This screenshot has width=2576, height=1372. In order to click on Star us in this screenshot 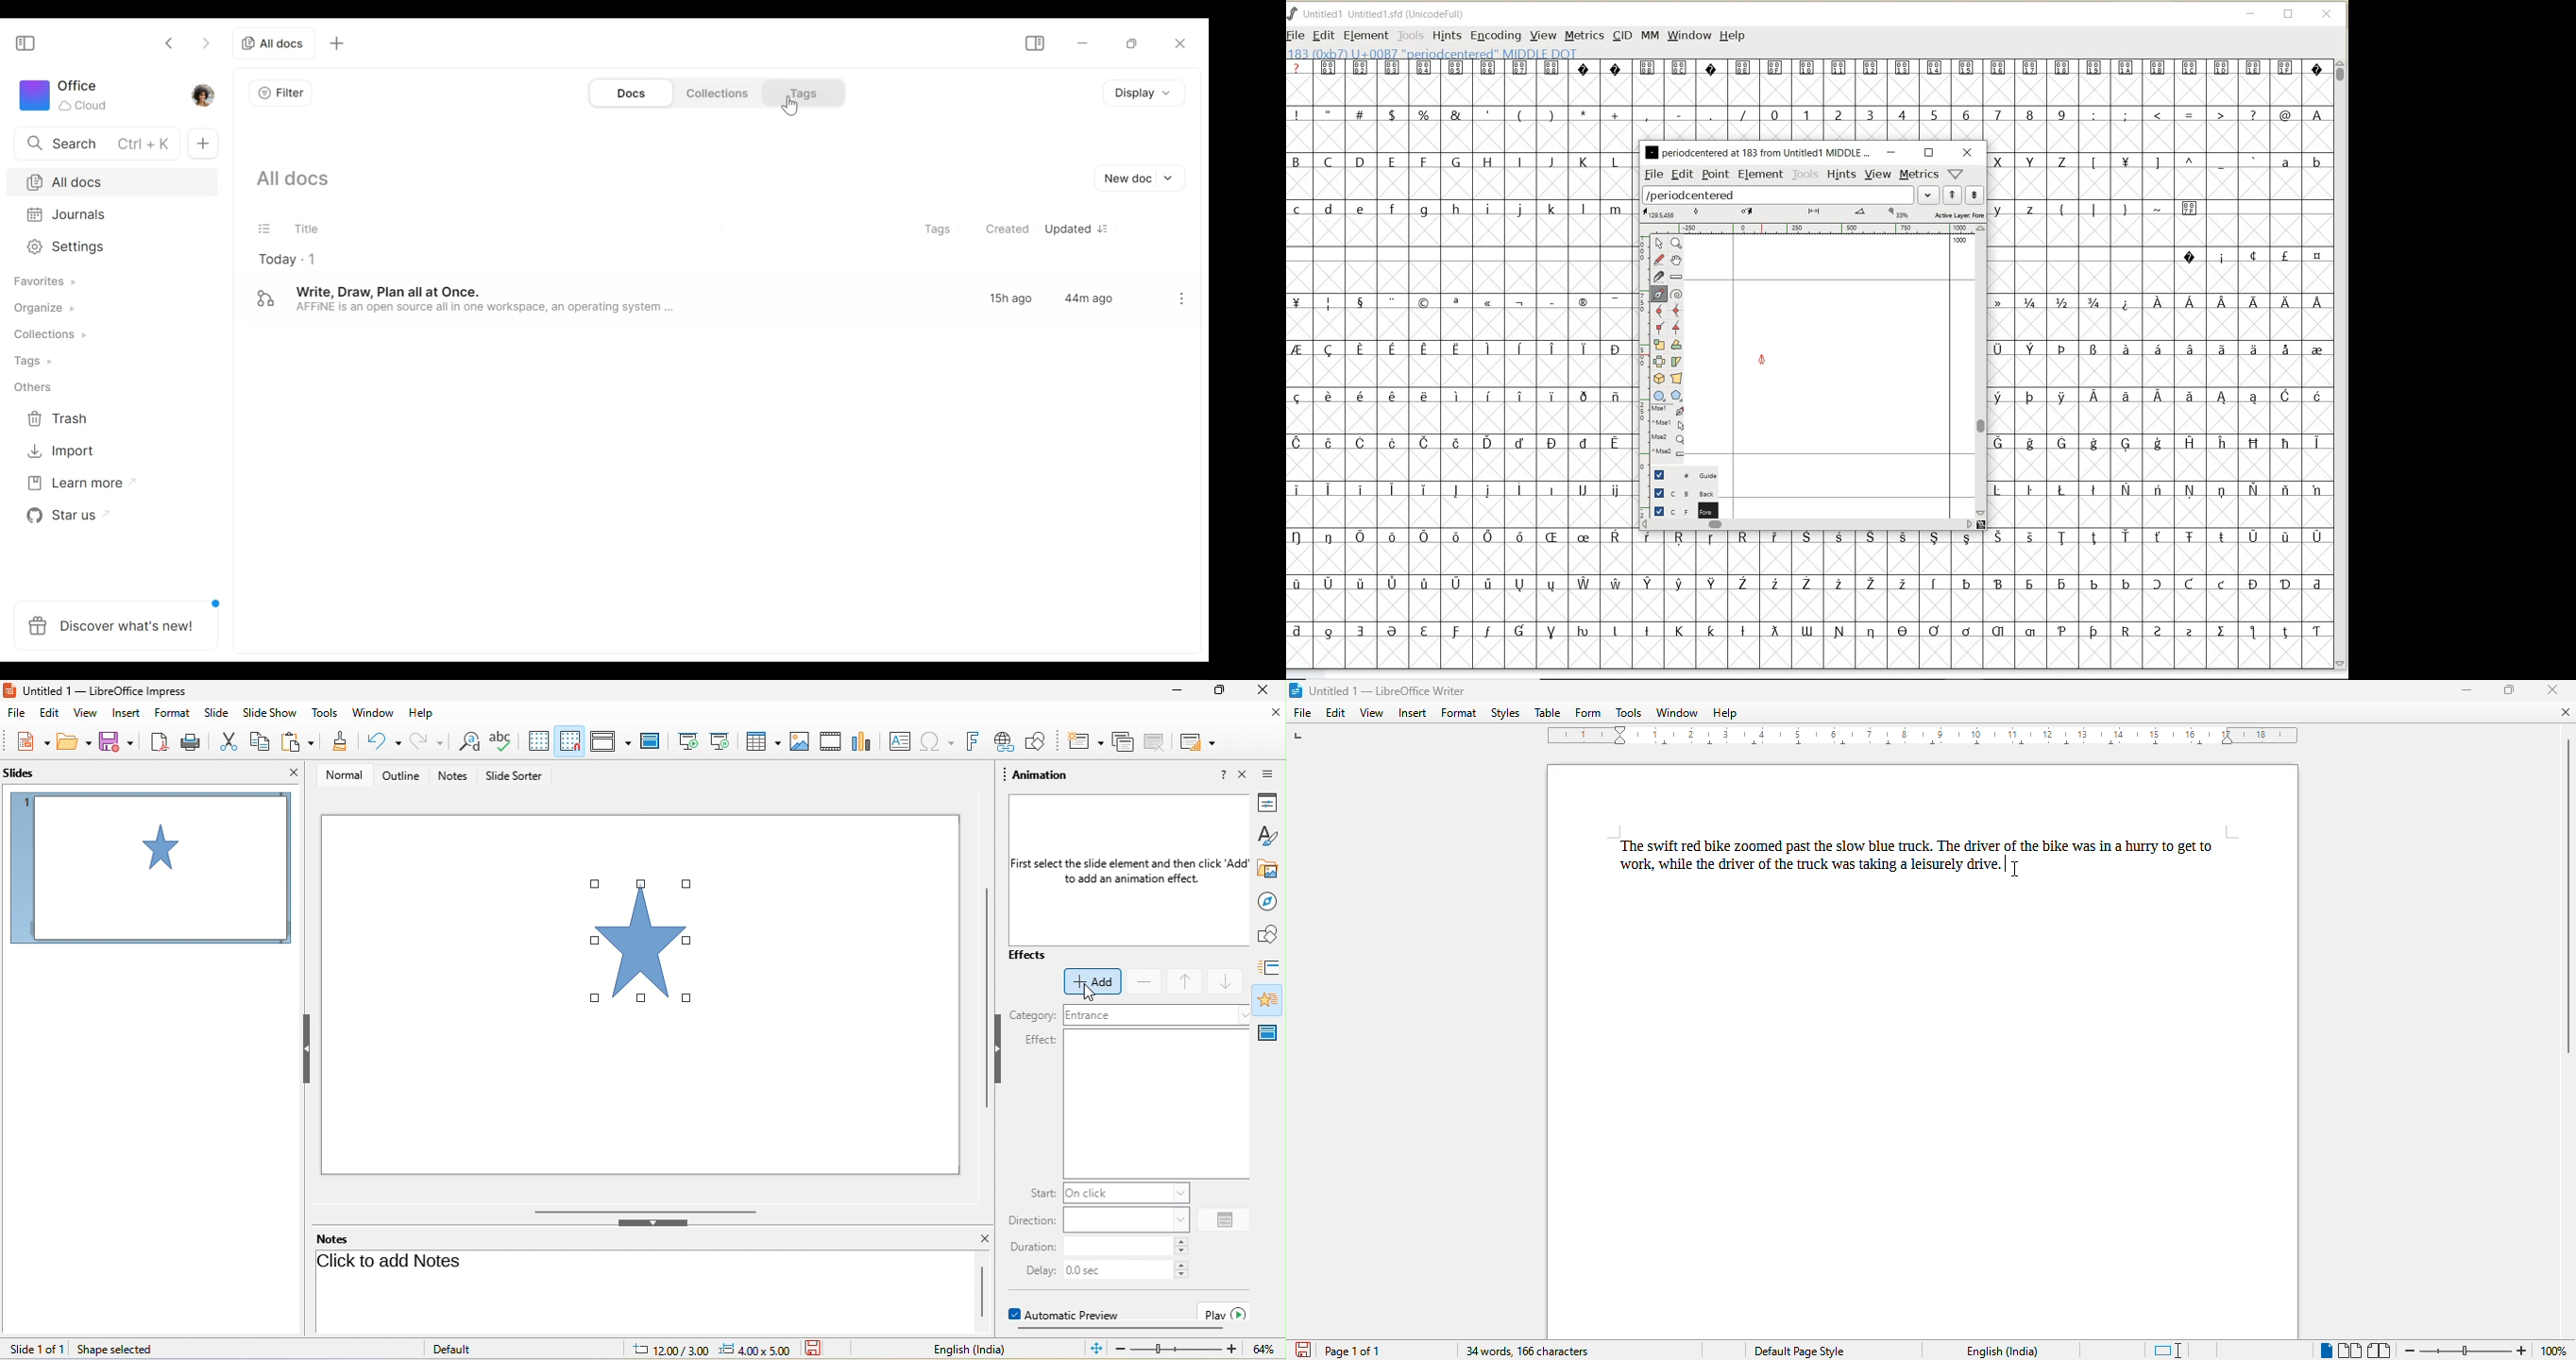, I will do `click(67, 516)`.